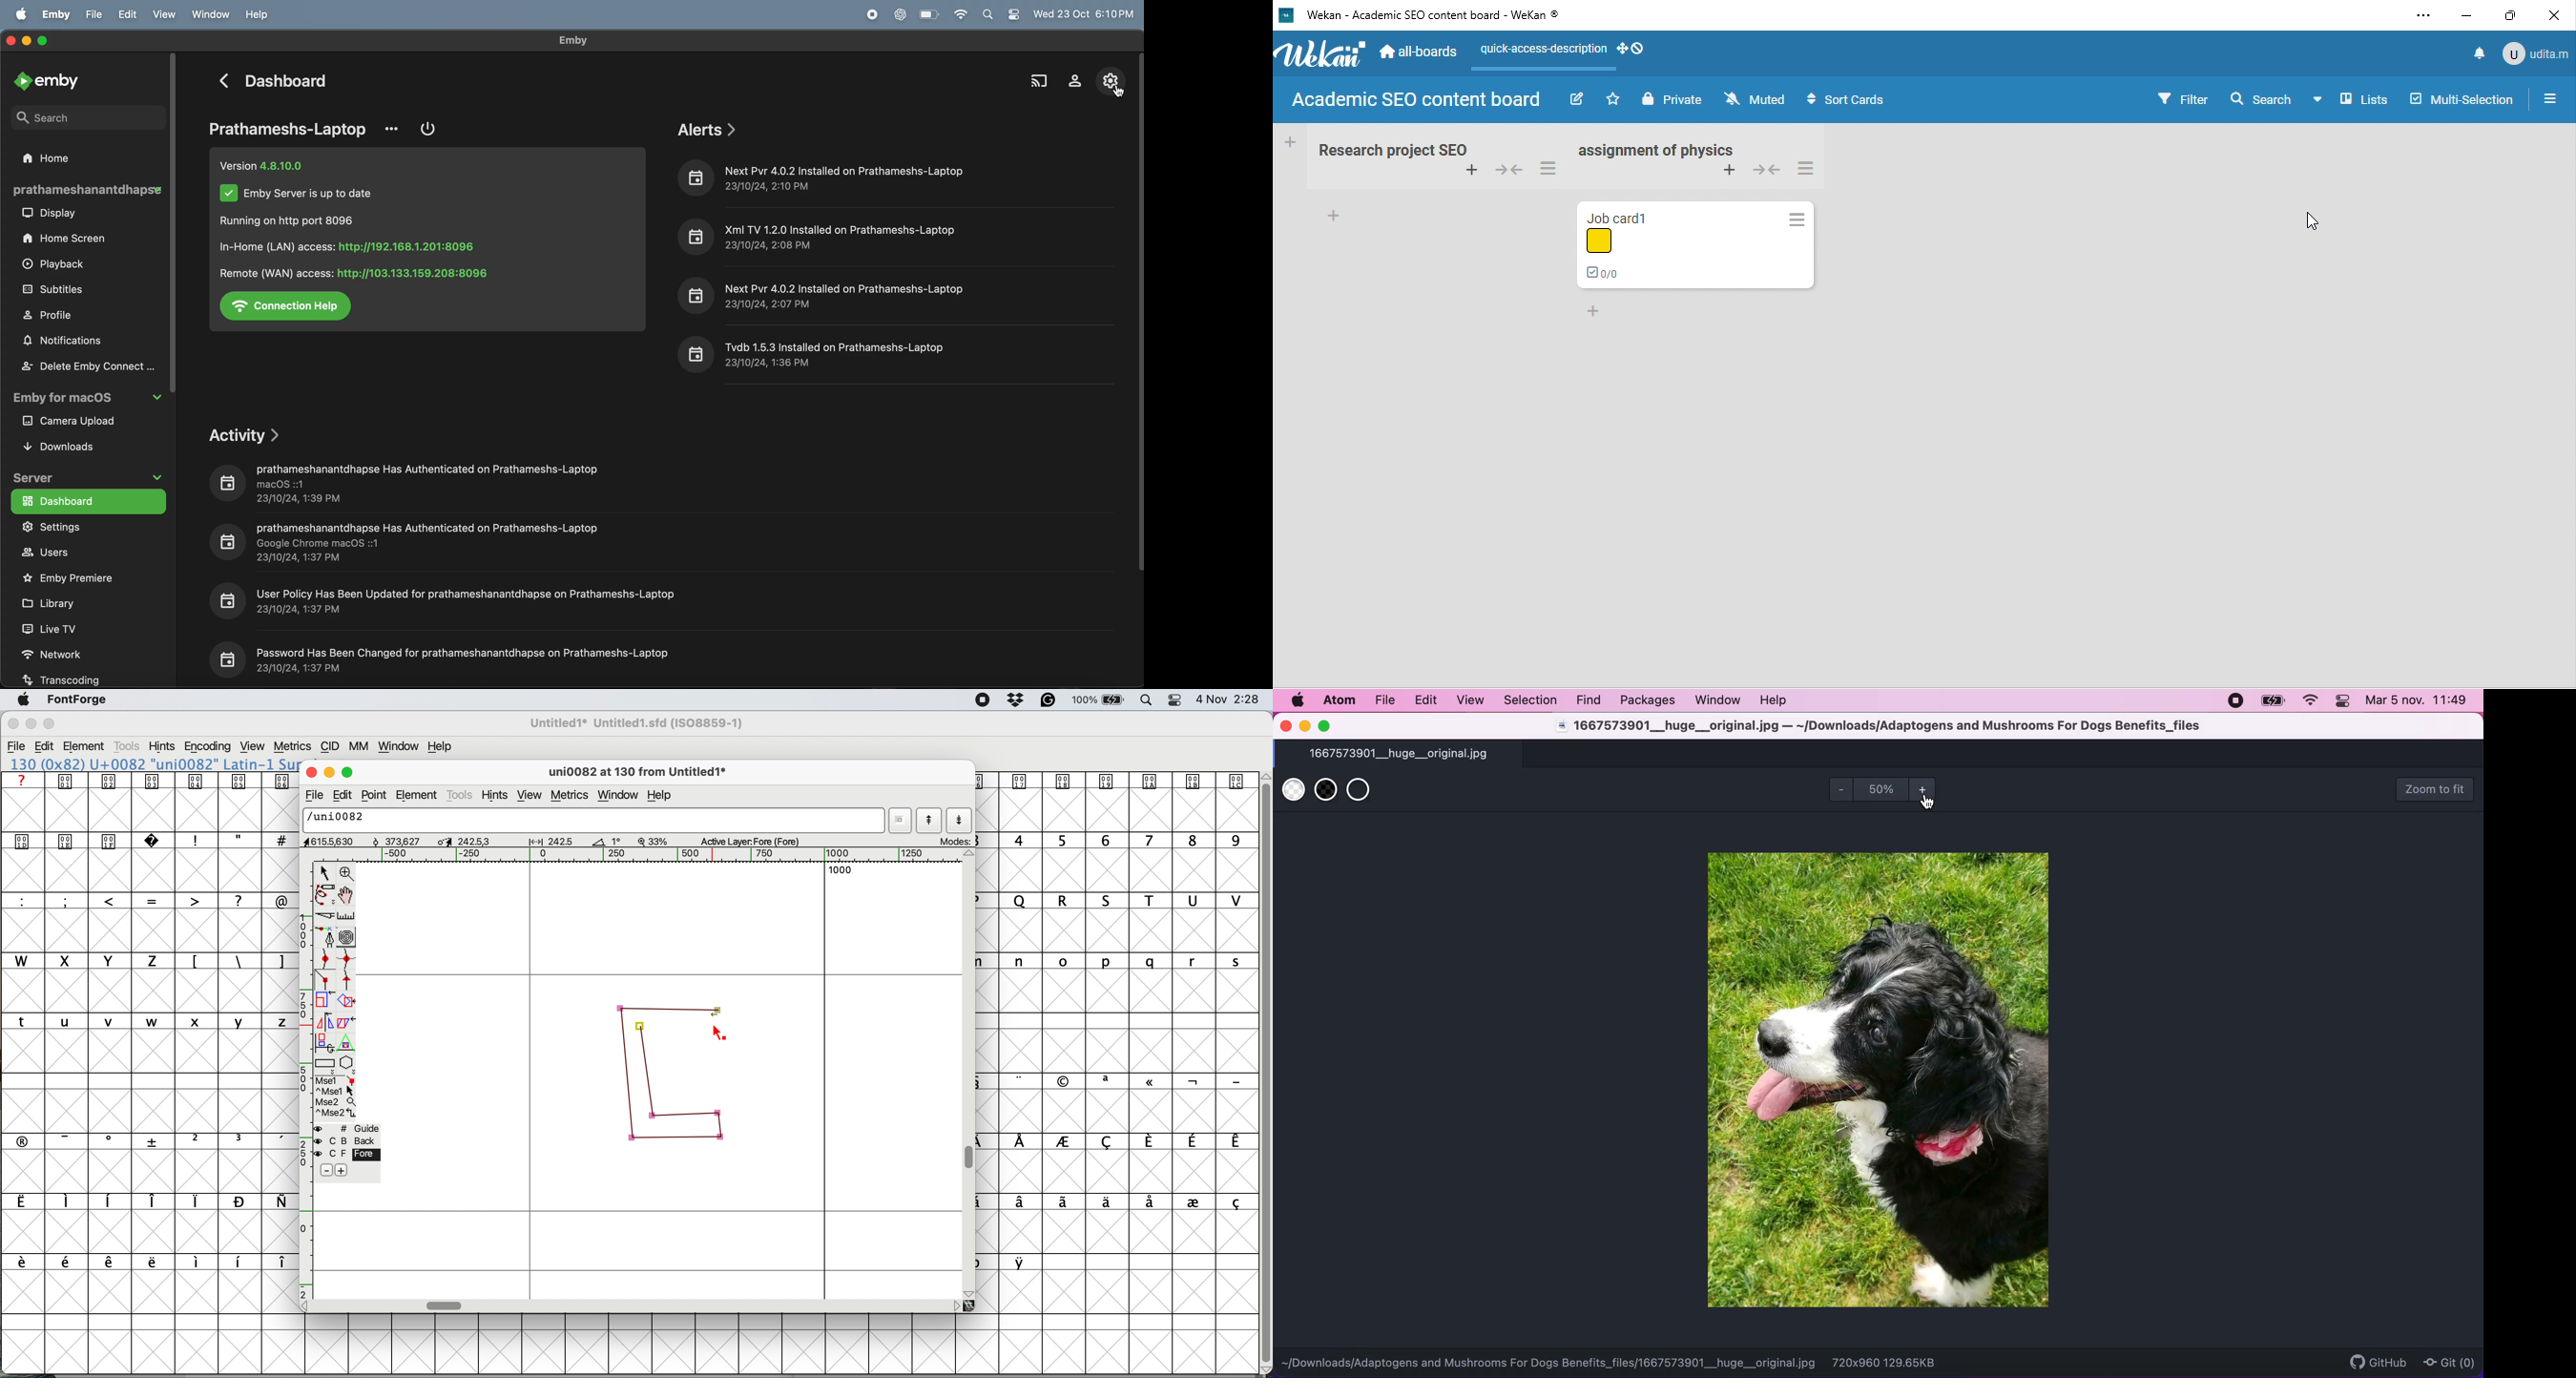 The image size is (2576, 1400). Describe the element at coordinates (84, 397) in the screenshot. I see `emby for macos` at that location.